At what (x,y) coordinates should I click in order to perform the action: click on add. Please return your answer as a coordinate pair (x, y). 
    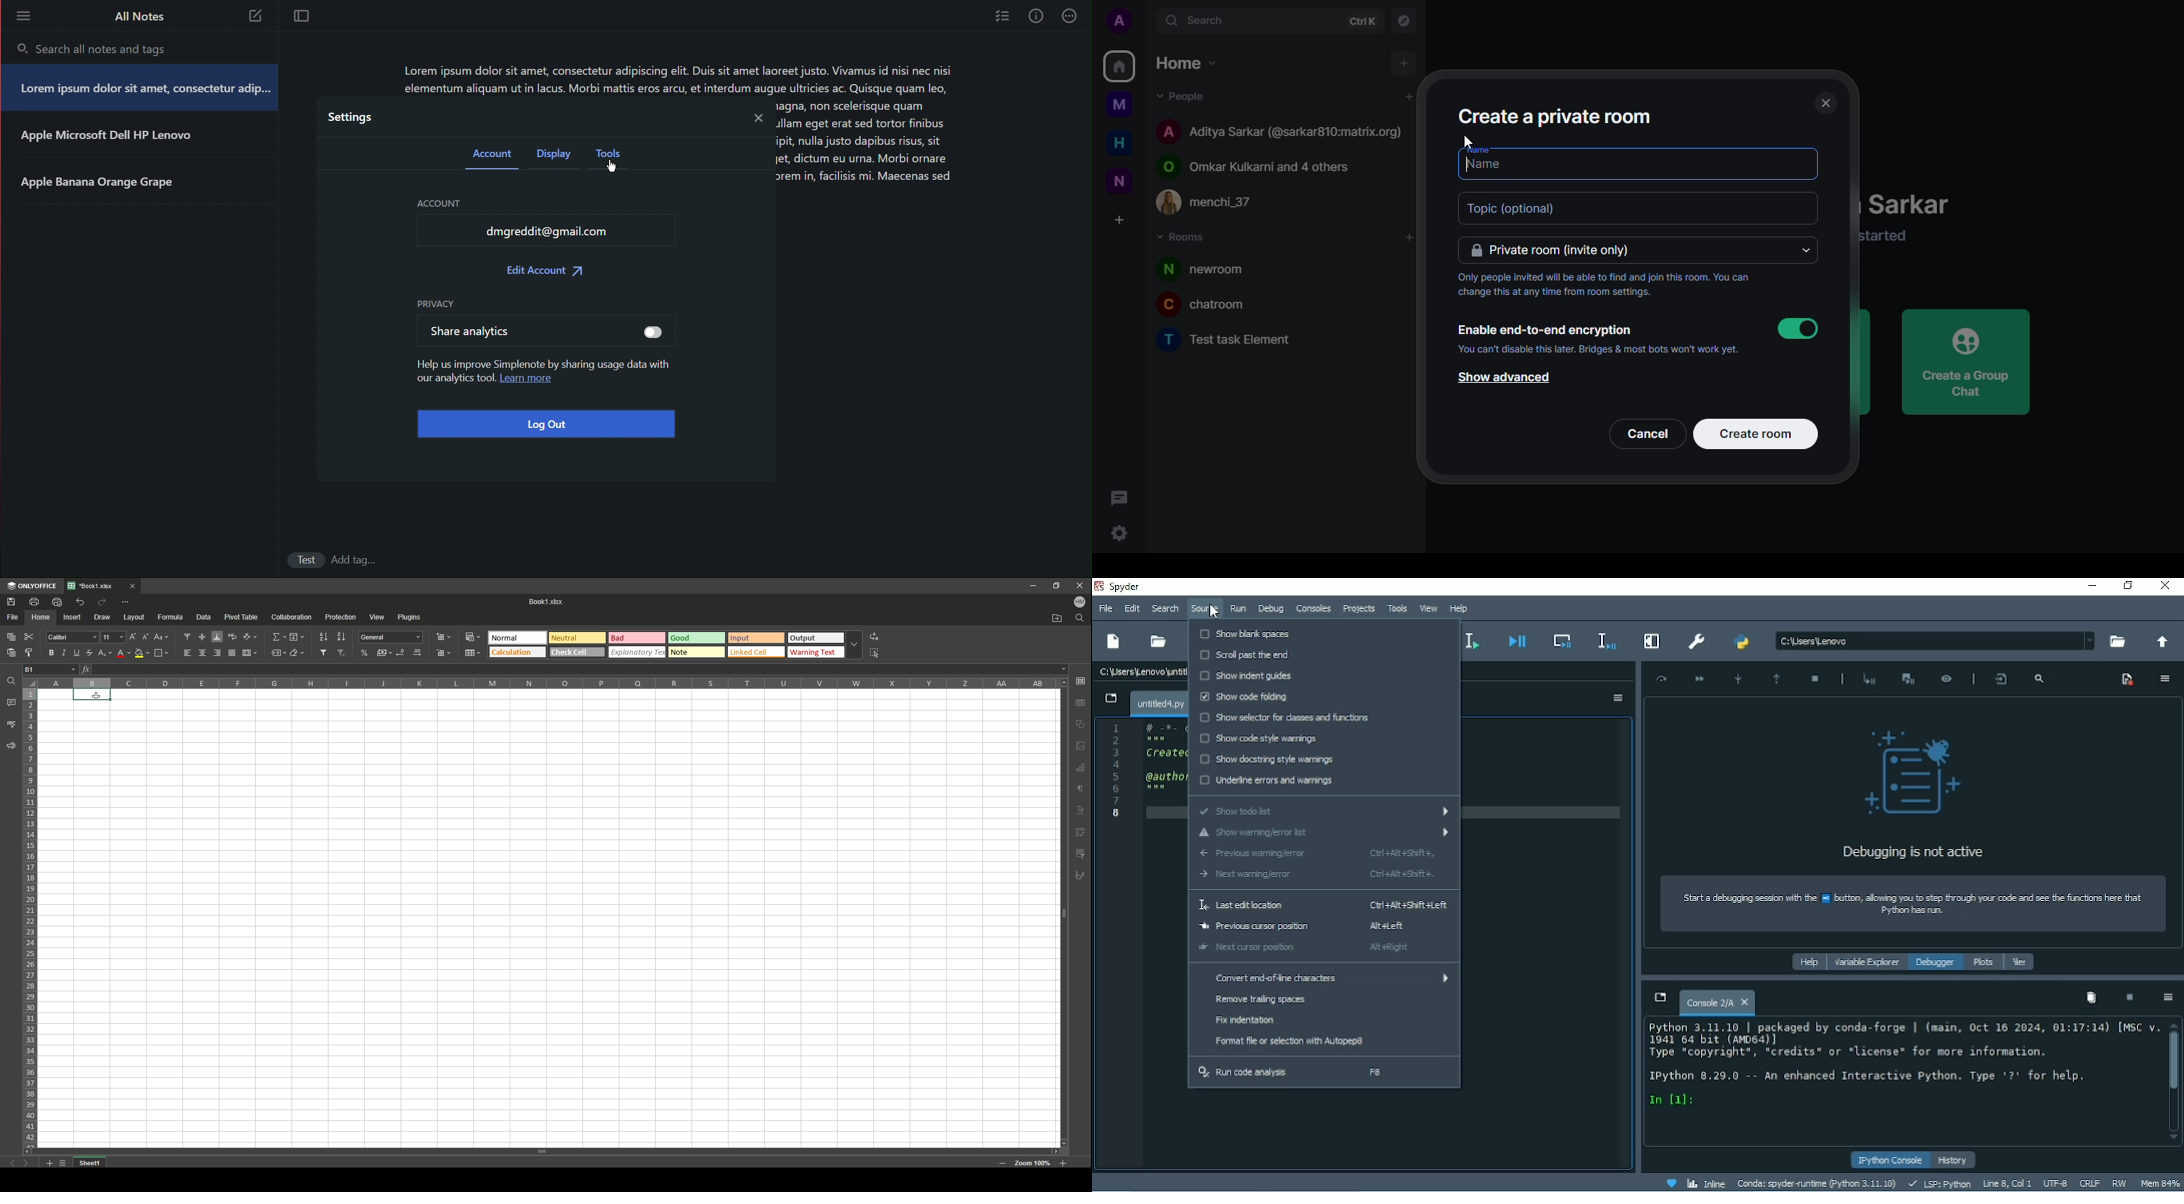
    Looking at the image, I should click on (1409, 96).